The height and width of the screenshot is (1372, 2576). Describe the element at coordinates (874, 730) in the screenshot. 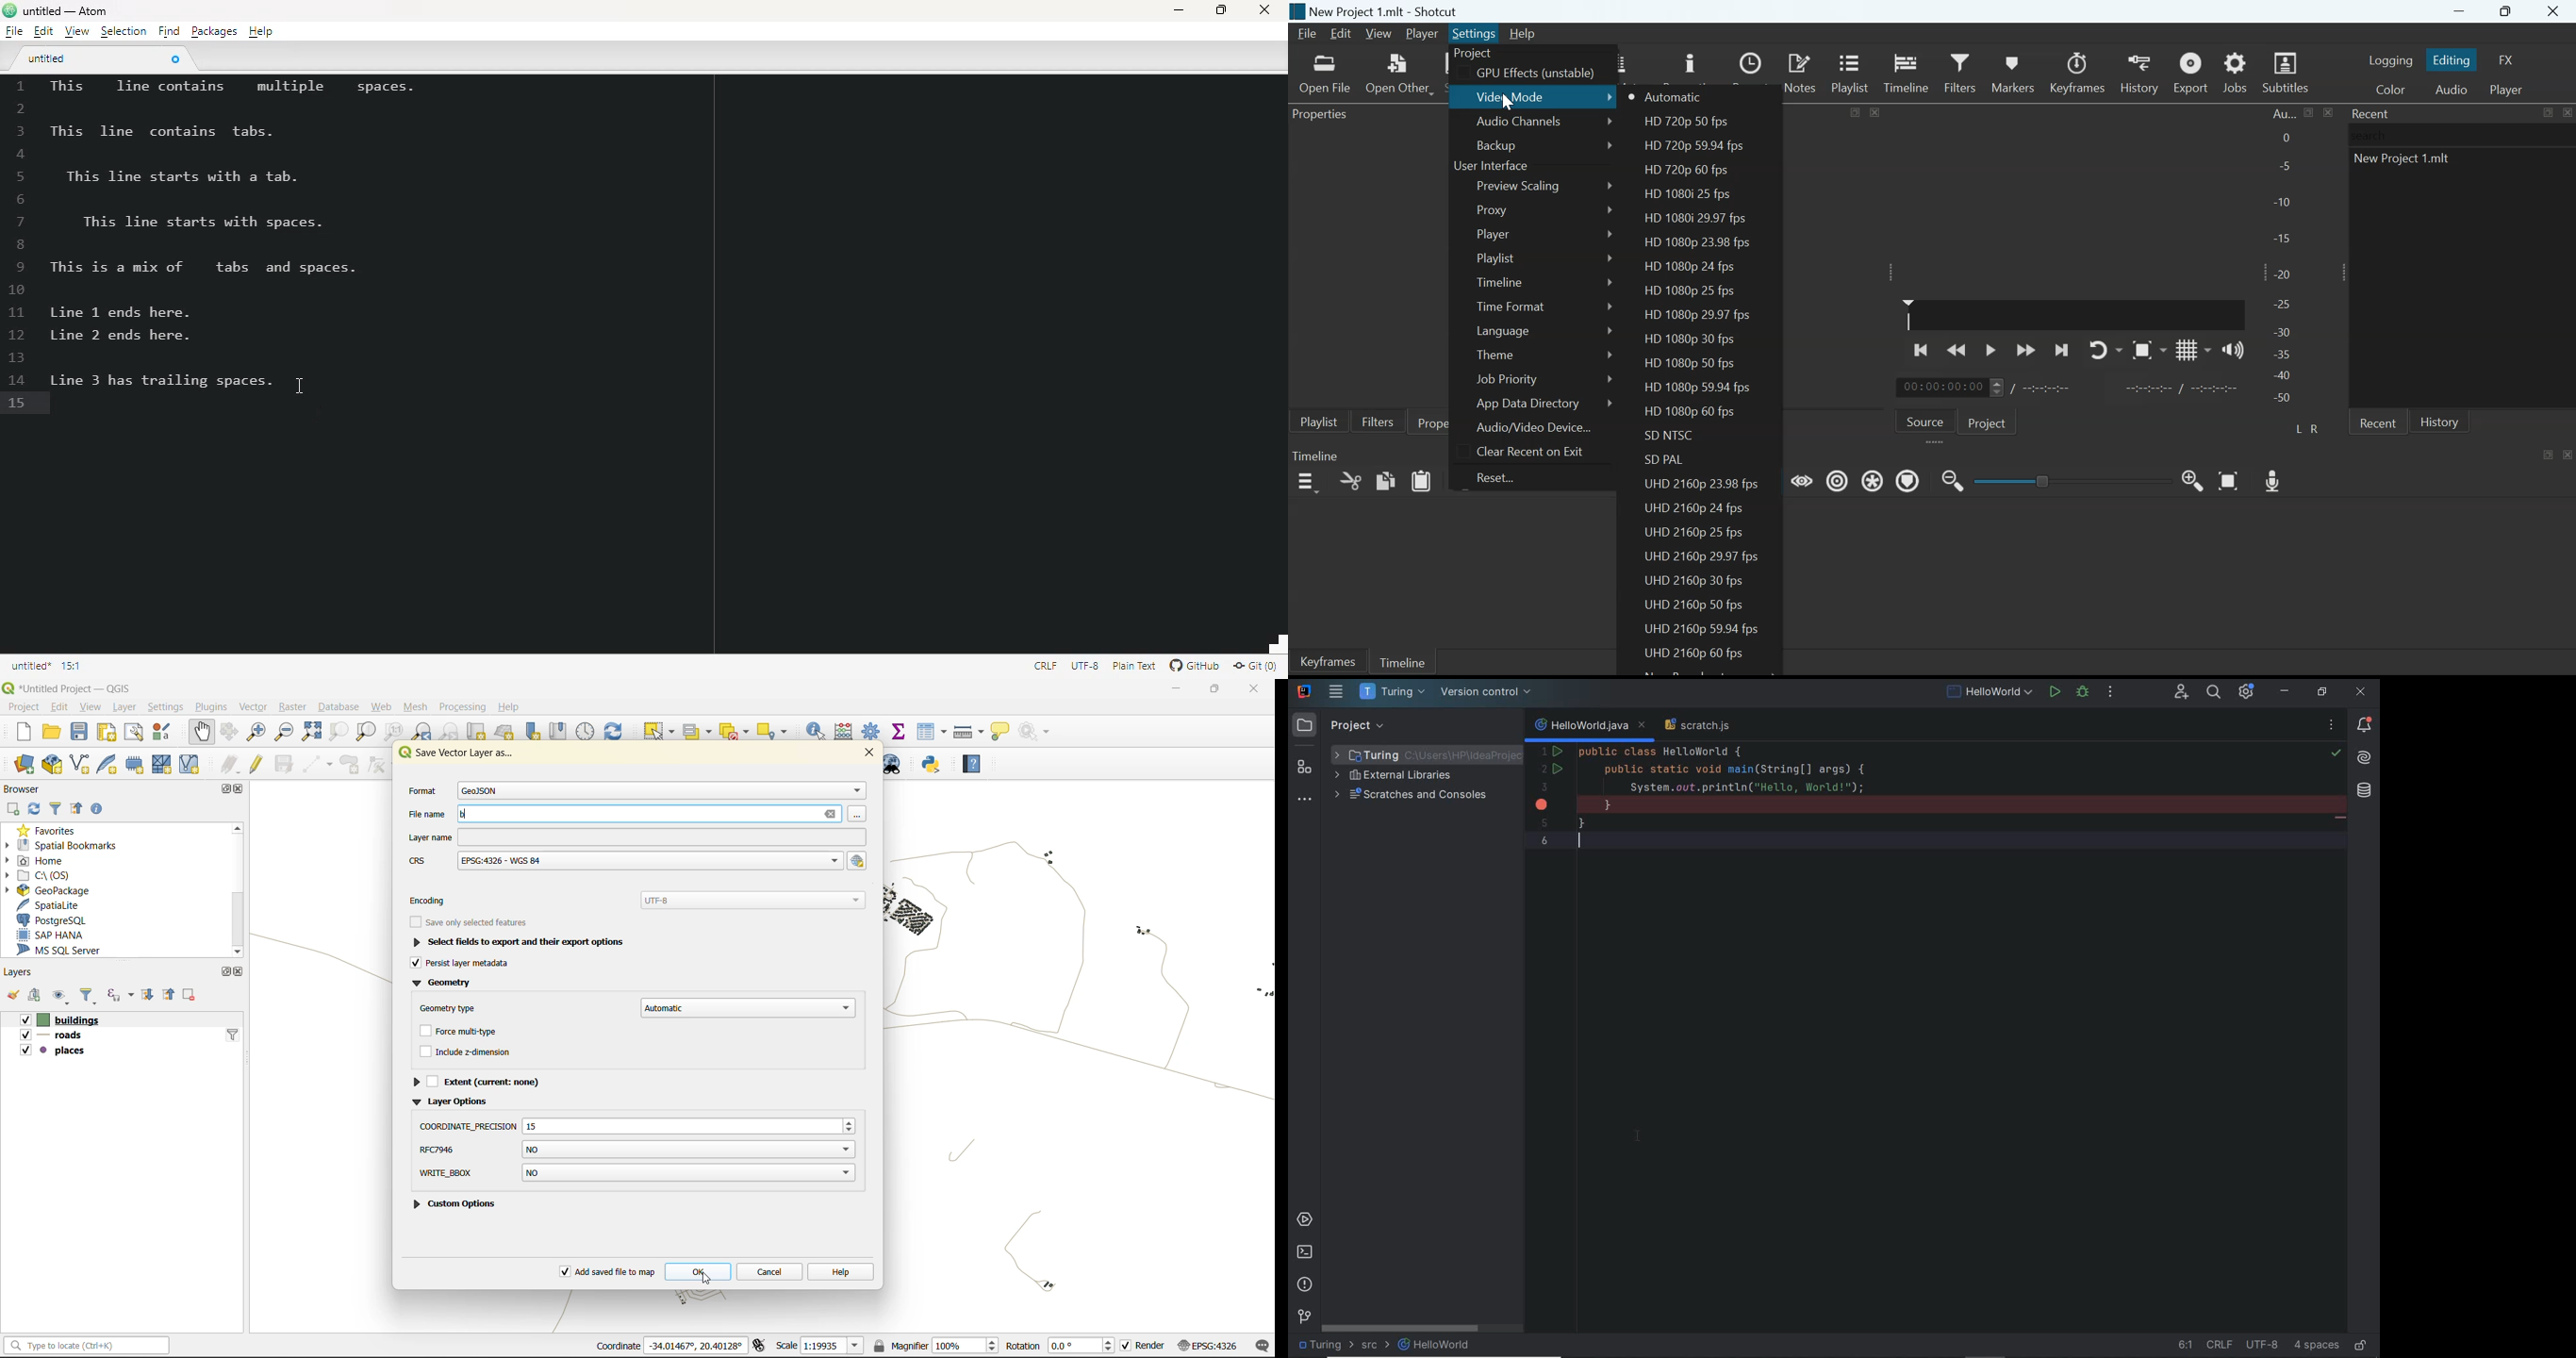

I see `toolbox` at that location.